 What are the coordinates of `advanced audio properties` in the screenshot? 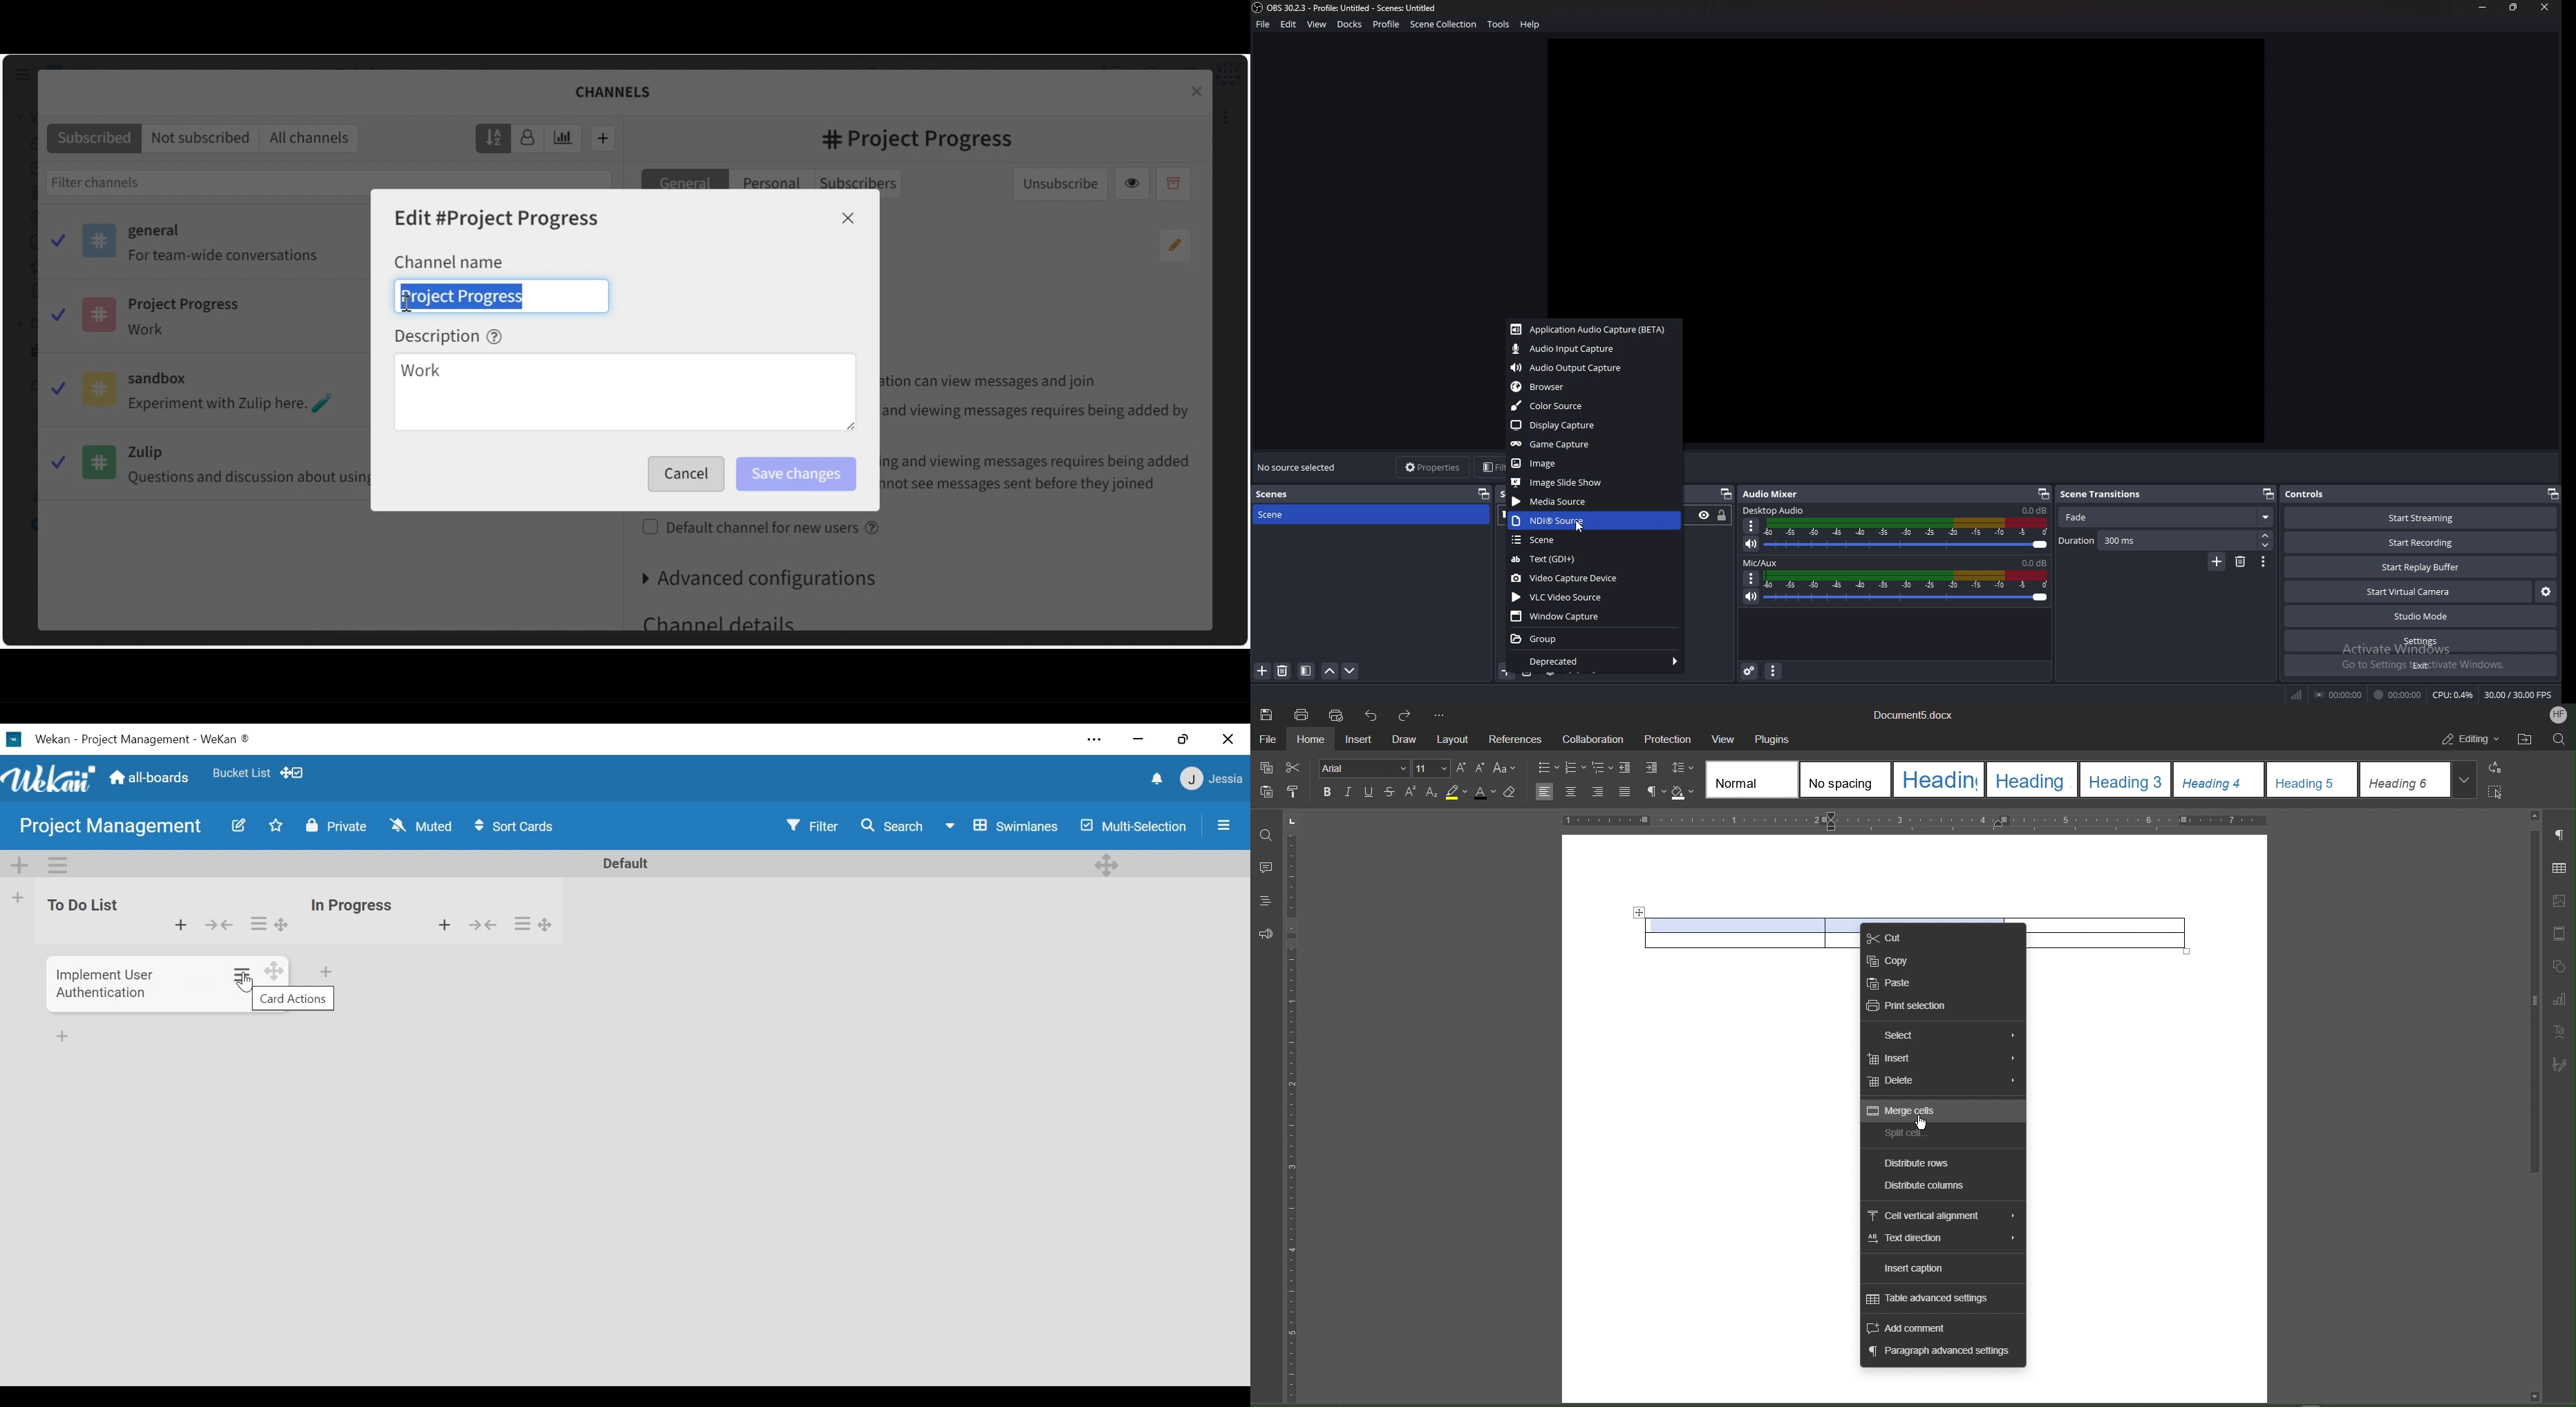 It's located at (1750, 671).